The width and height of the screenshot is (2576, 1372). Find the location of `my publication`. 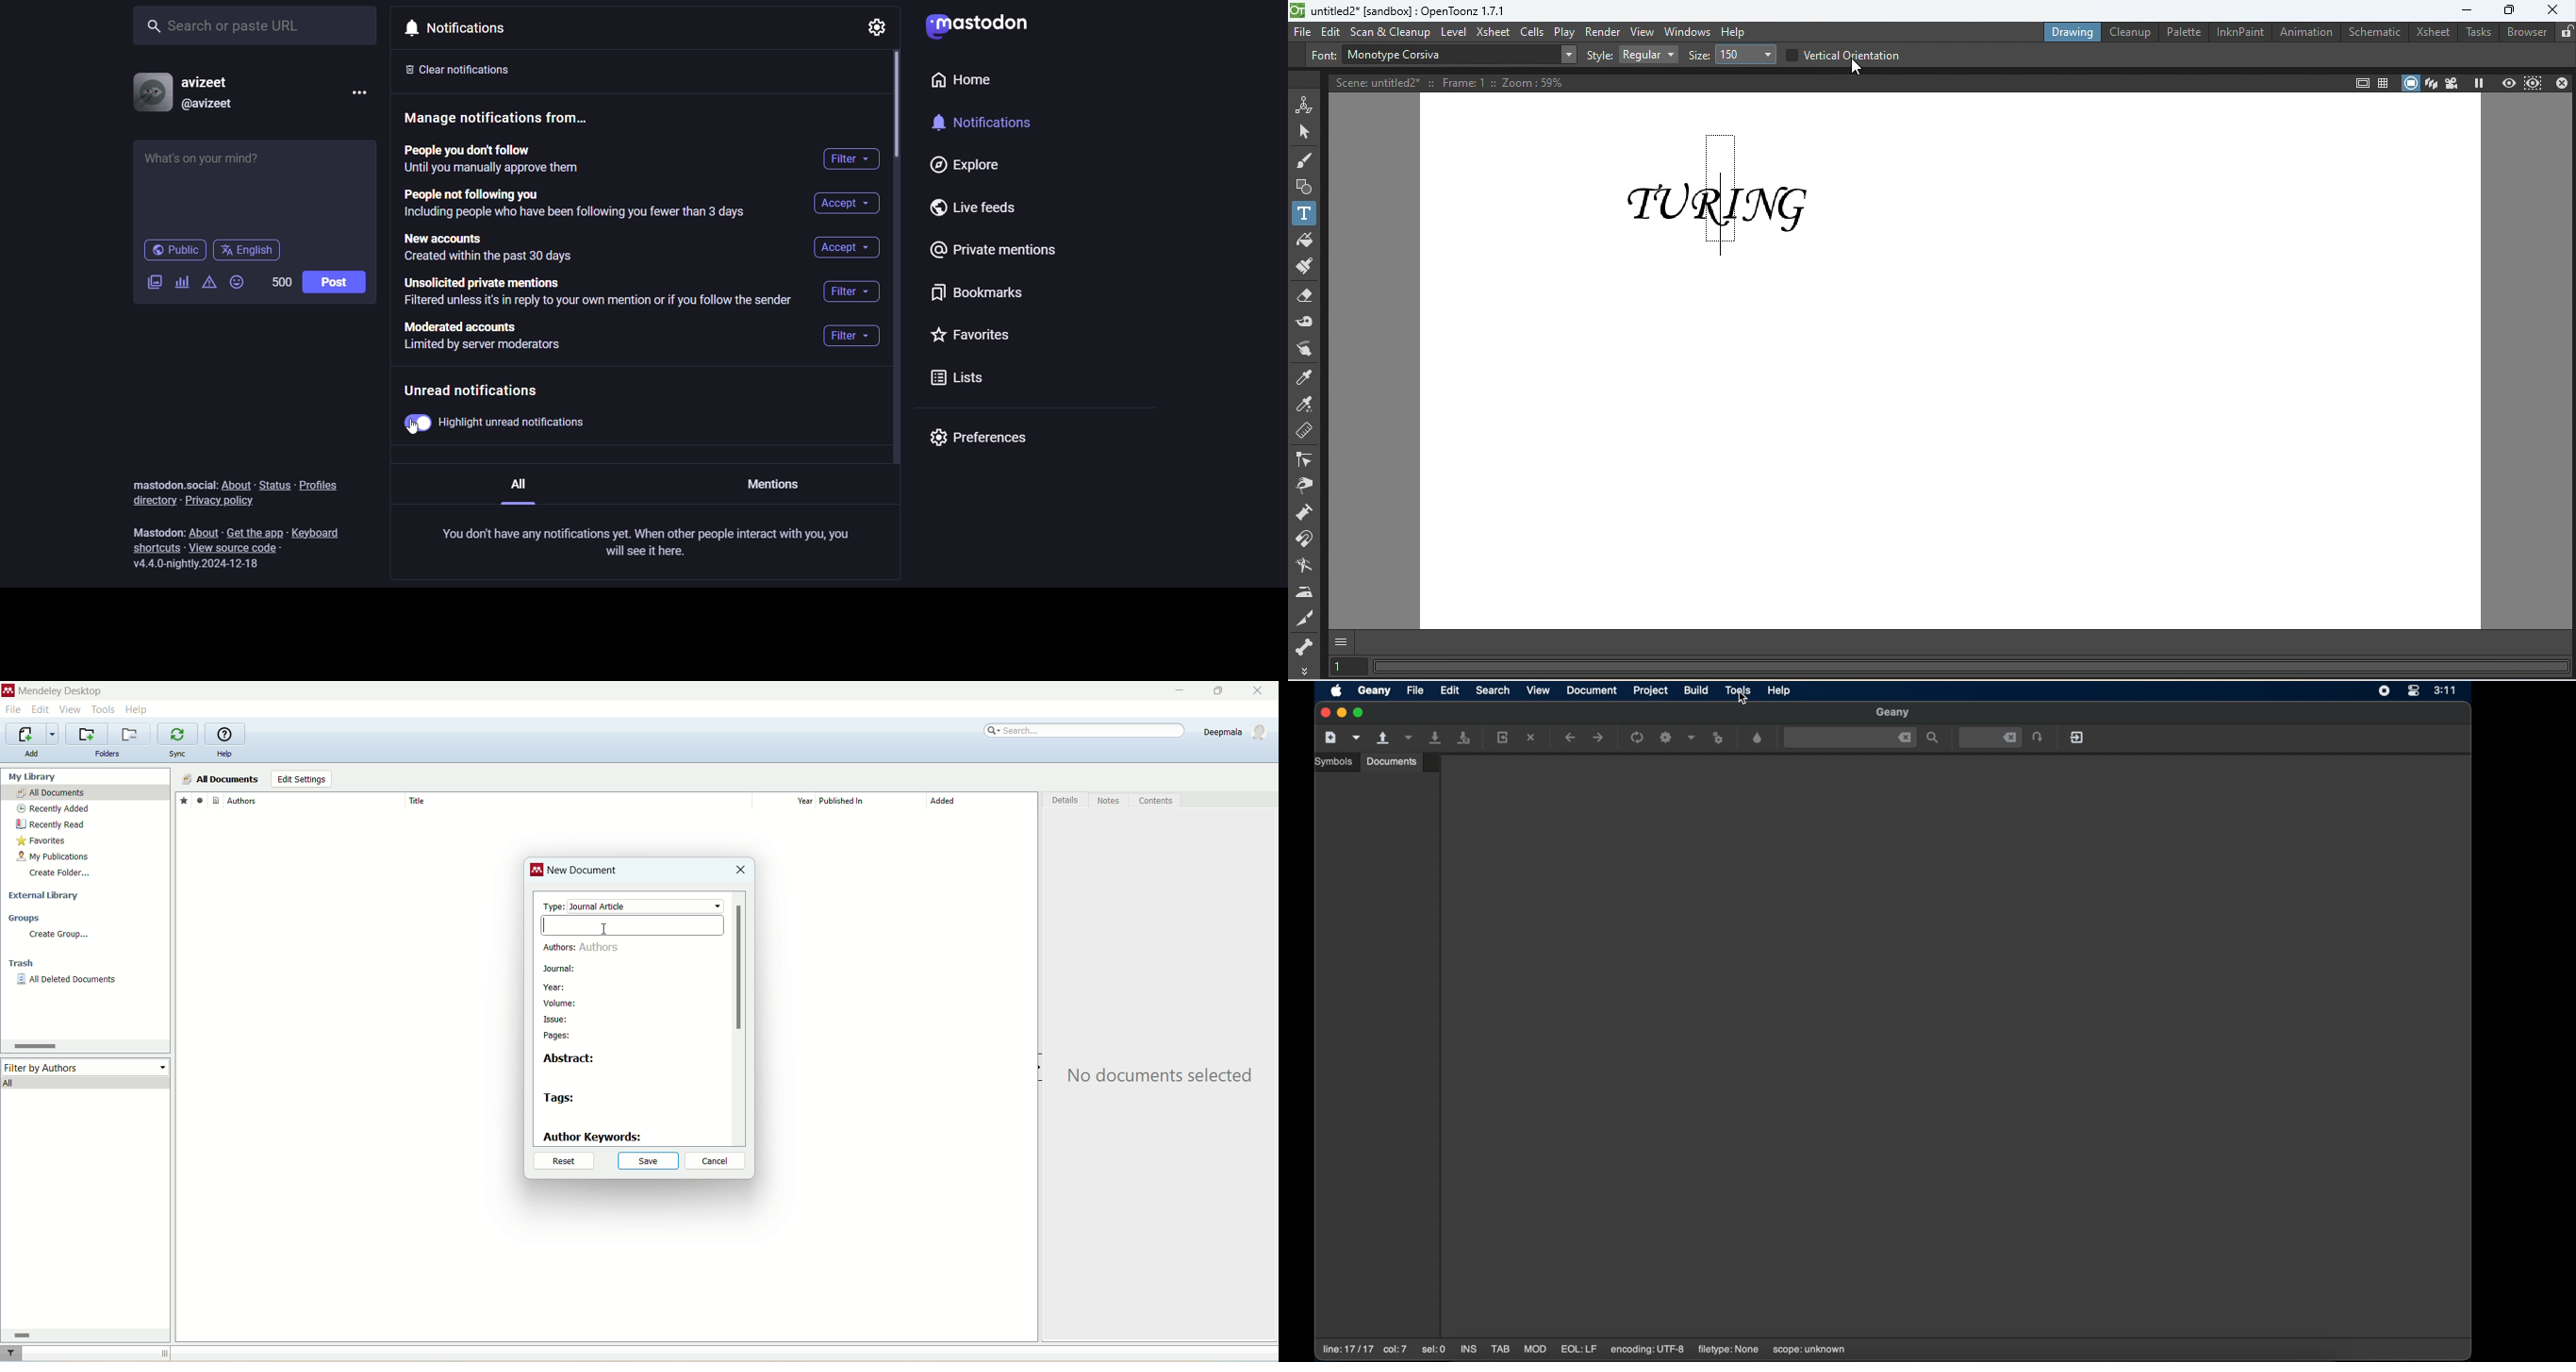

my publication is located at coordinates (55, 858).